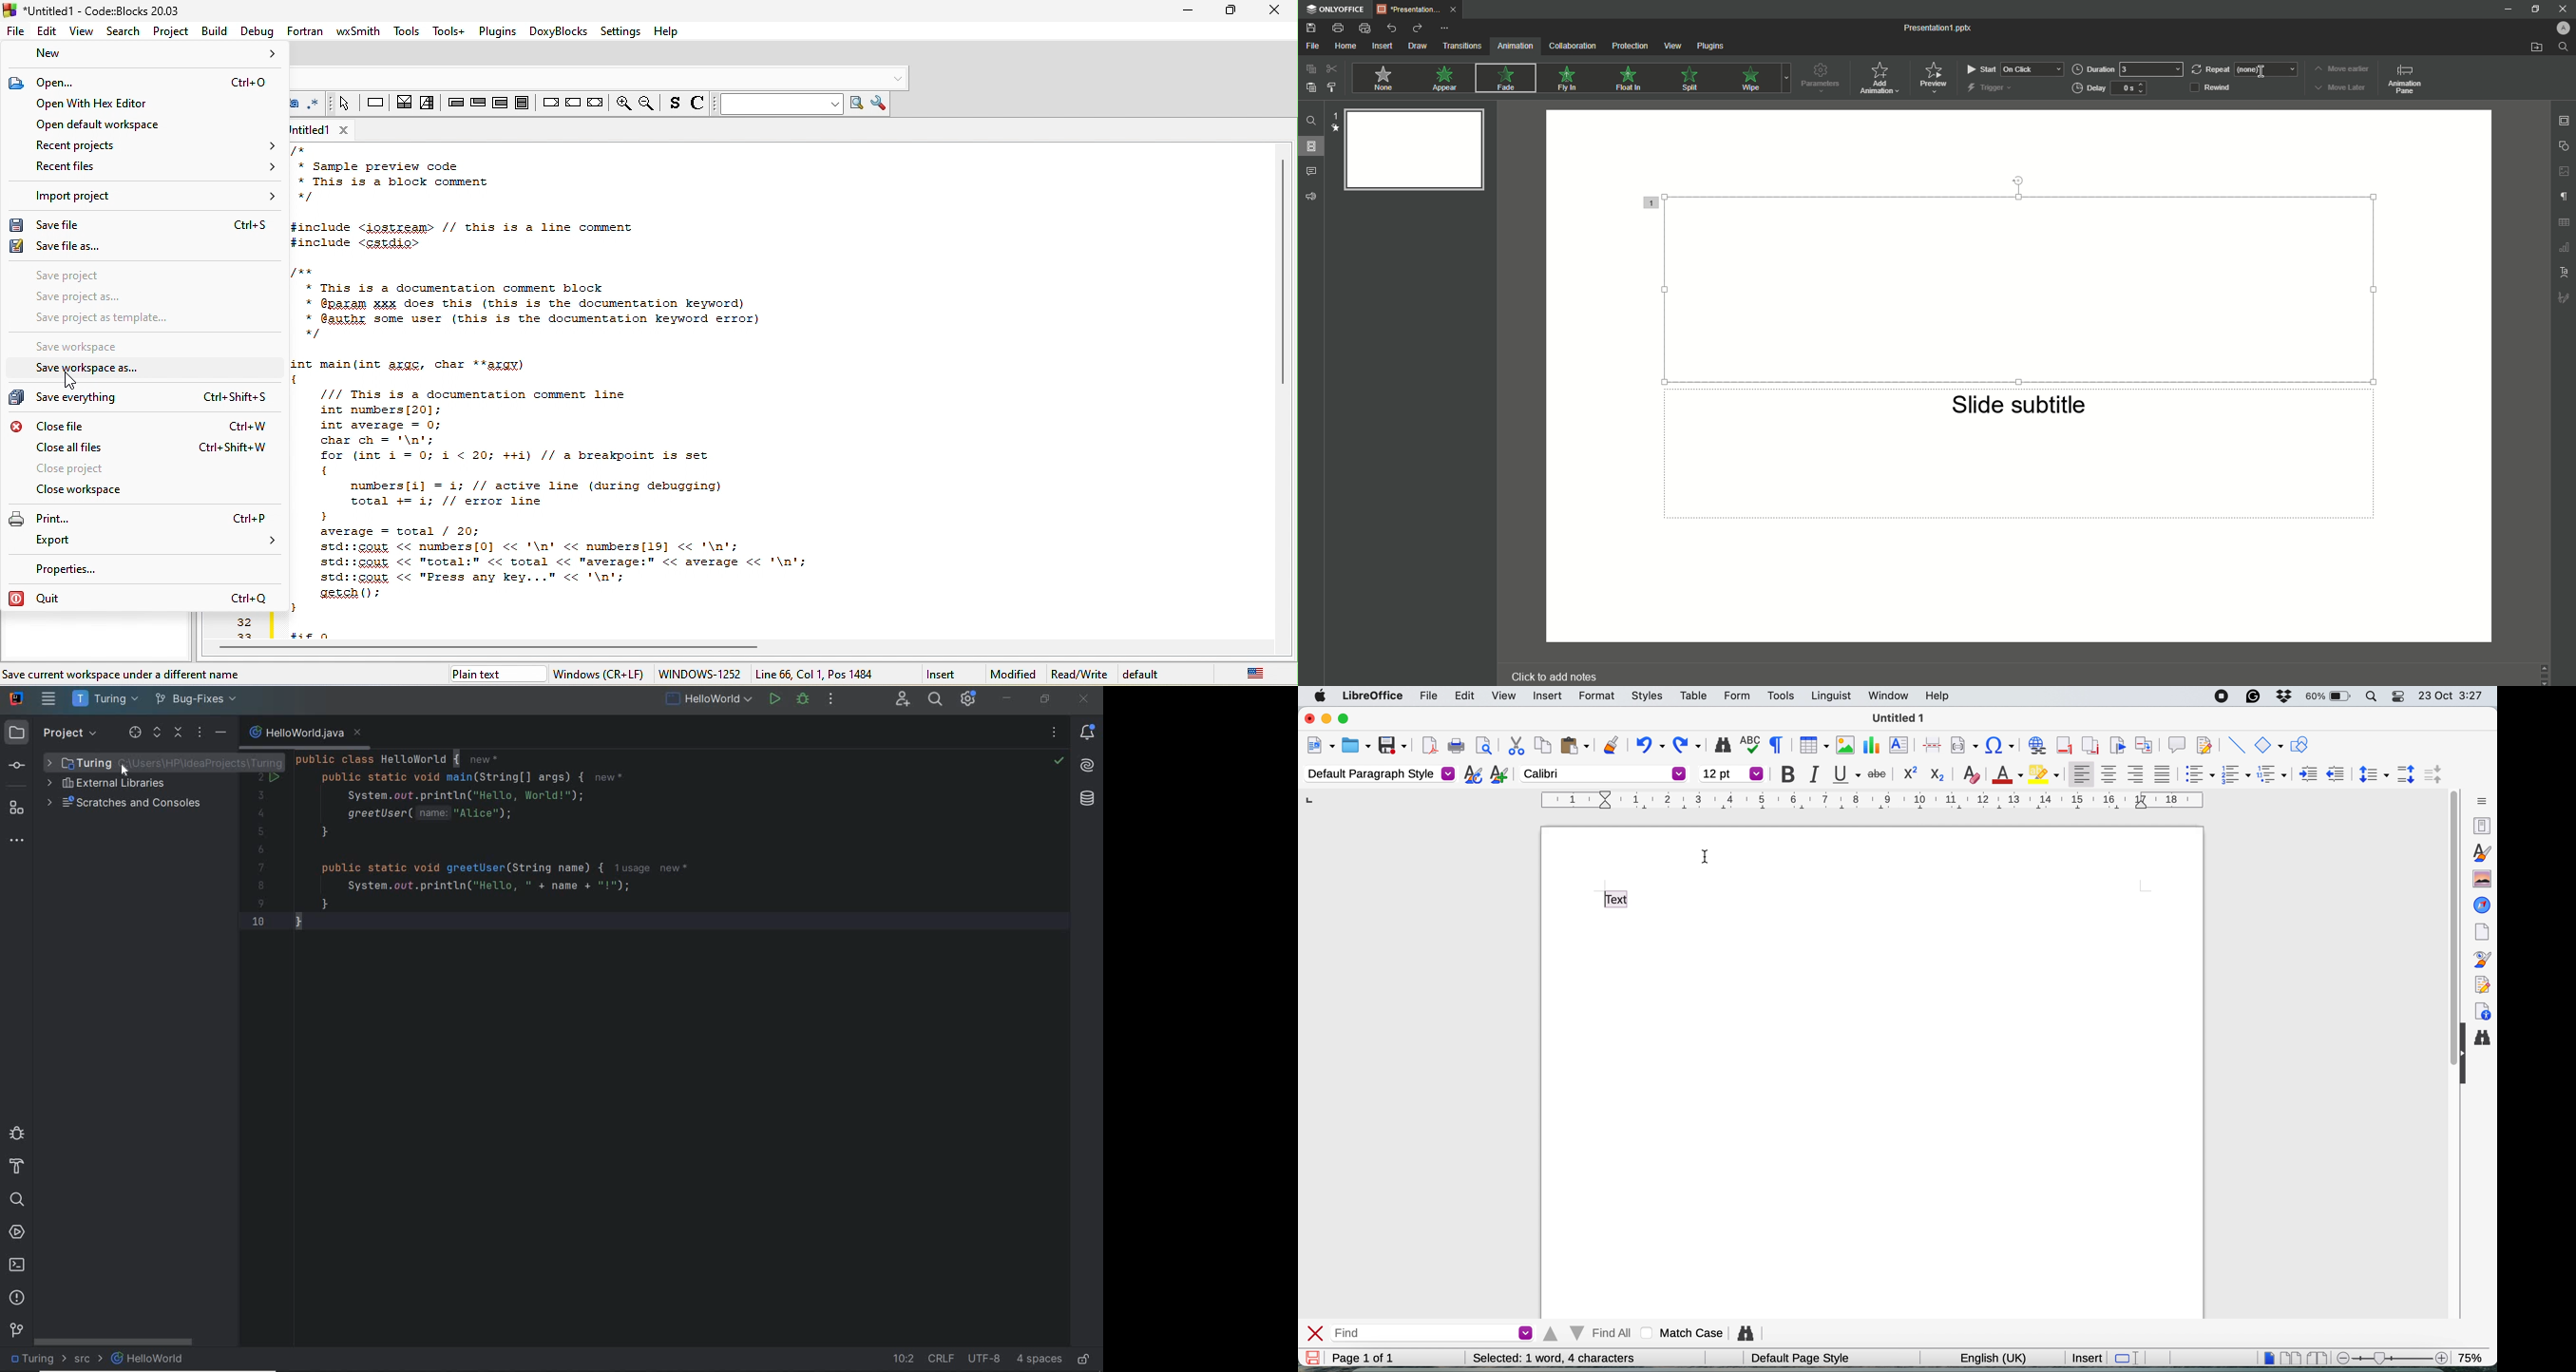 The height and width of the screenshot is (1372, 2576). I want to click on redo, so click(1690, 745).